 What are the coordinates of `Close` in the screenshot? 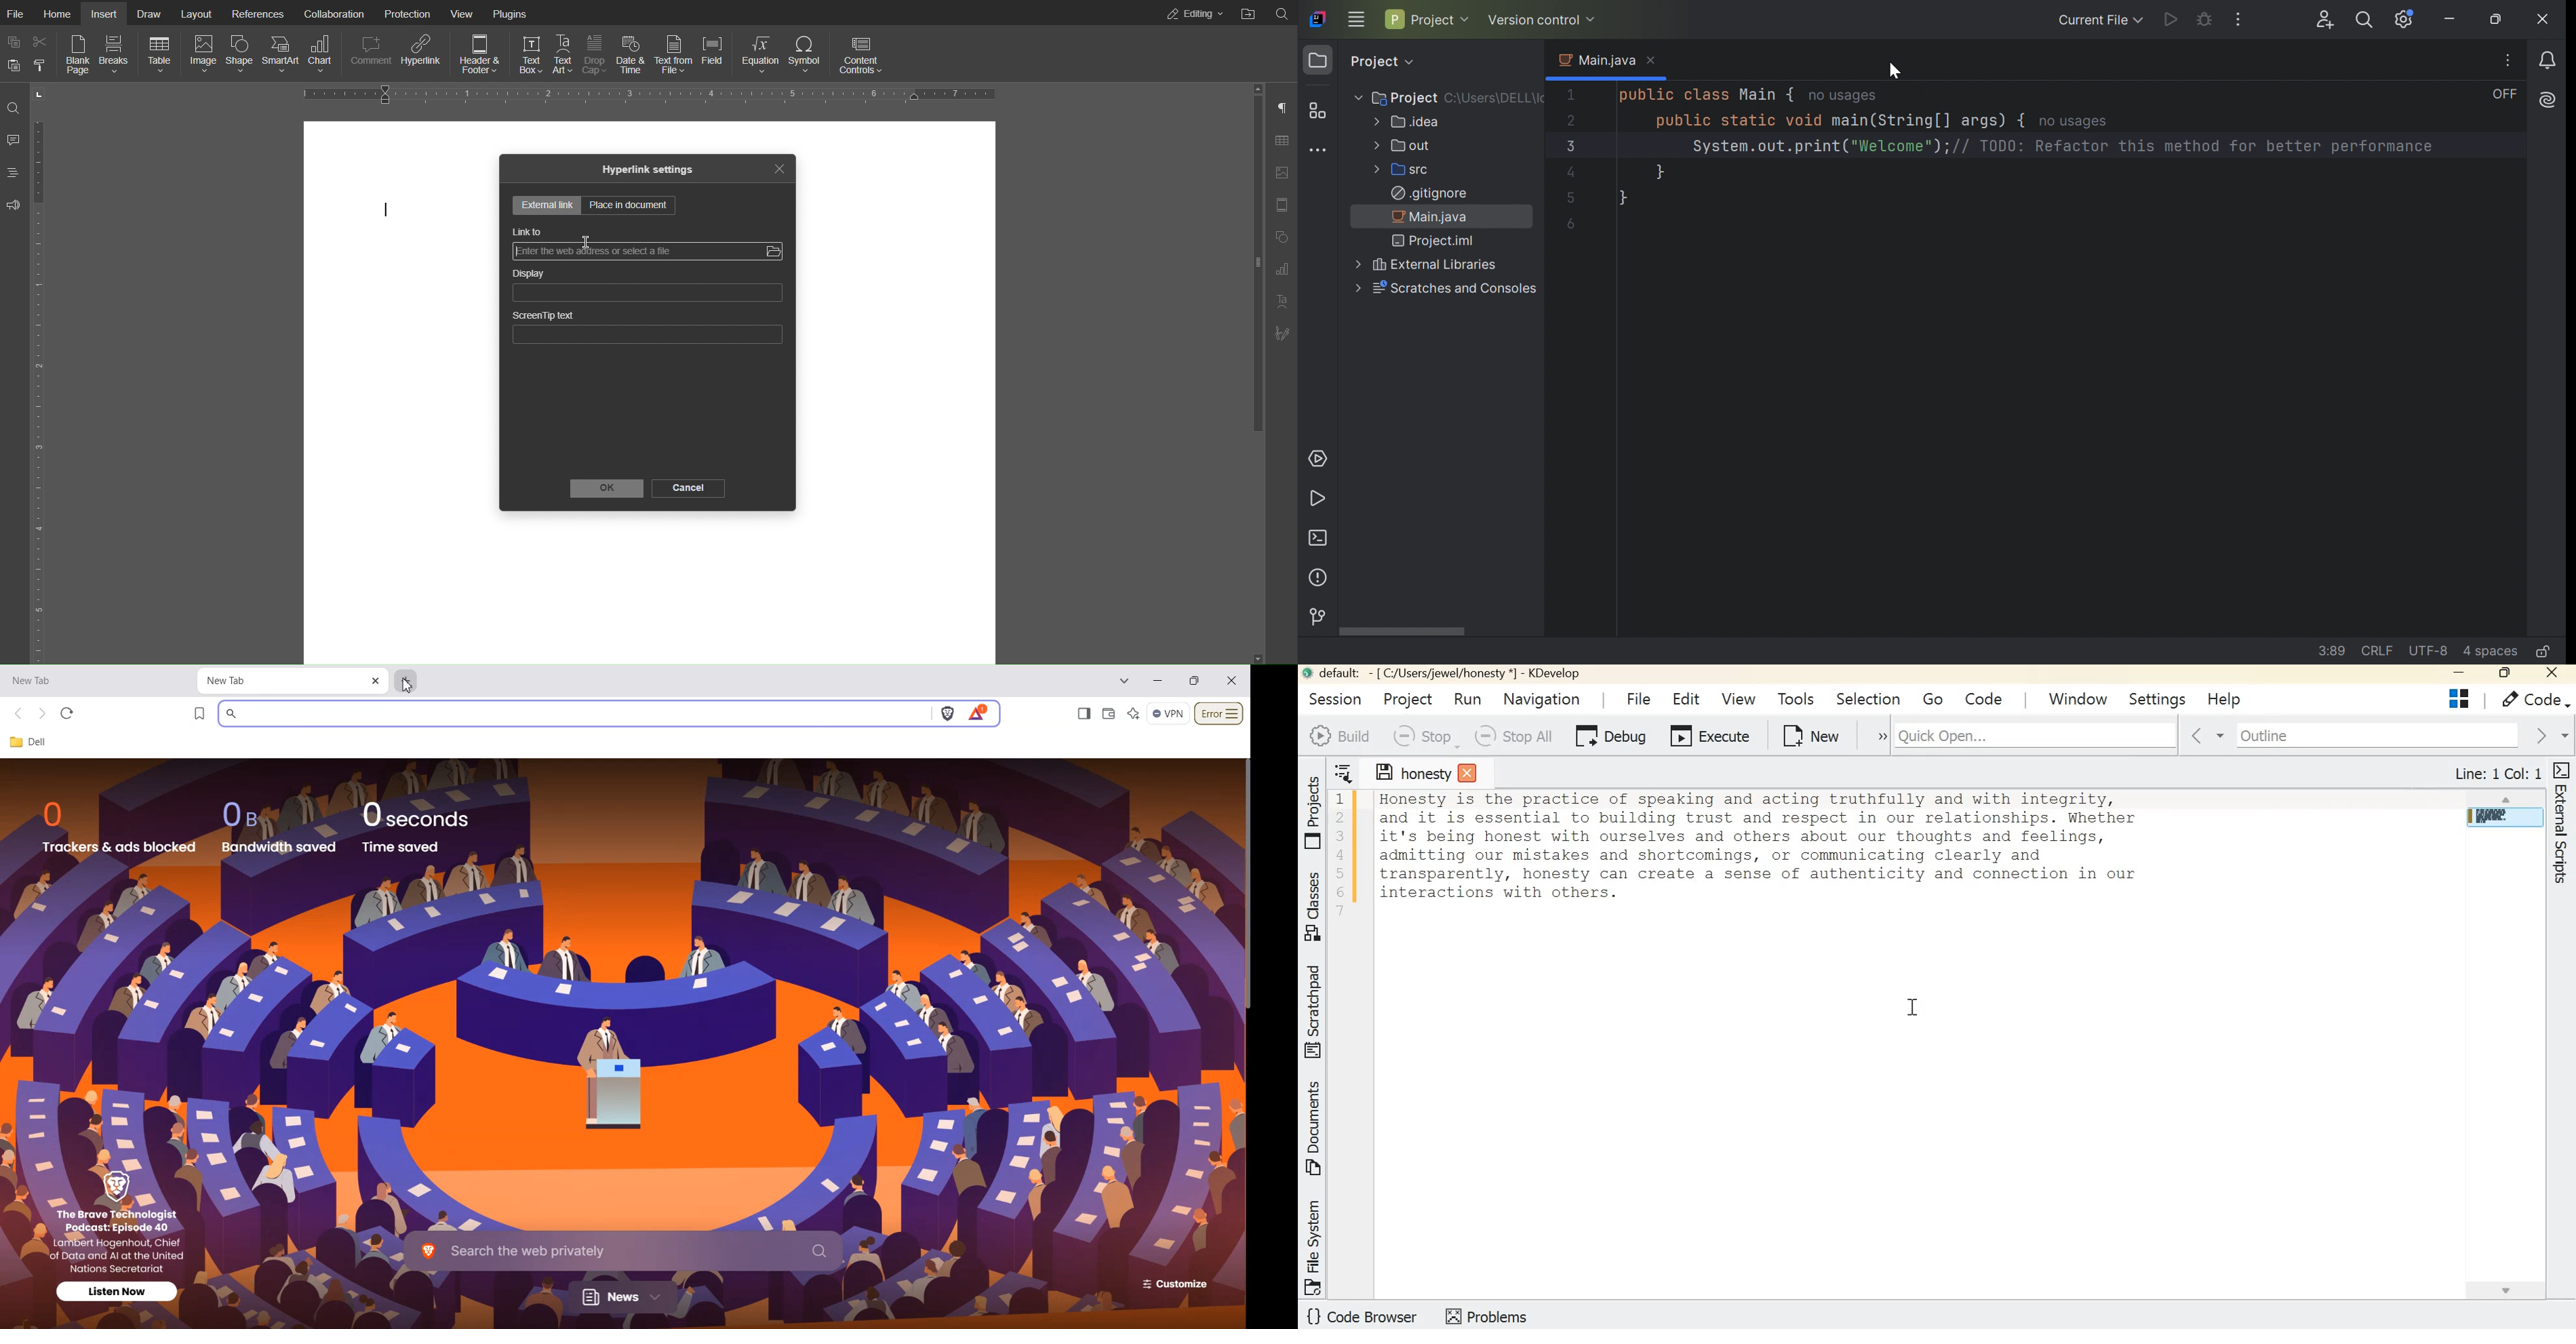 It's located at (1653, 60).